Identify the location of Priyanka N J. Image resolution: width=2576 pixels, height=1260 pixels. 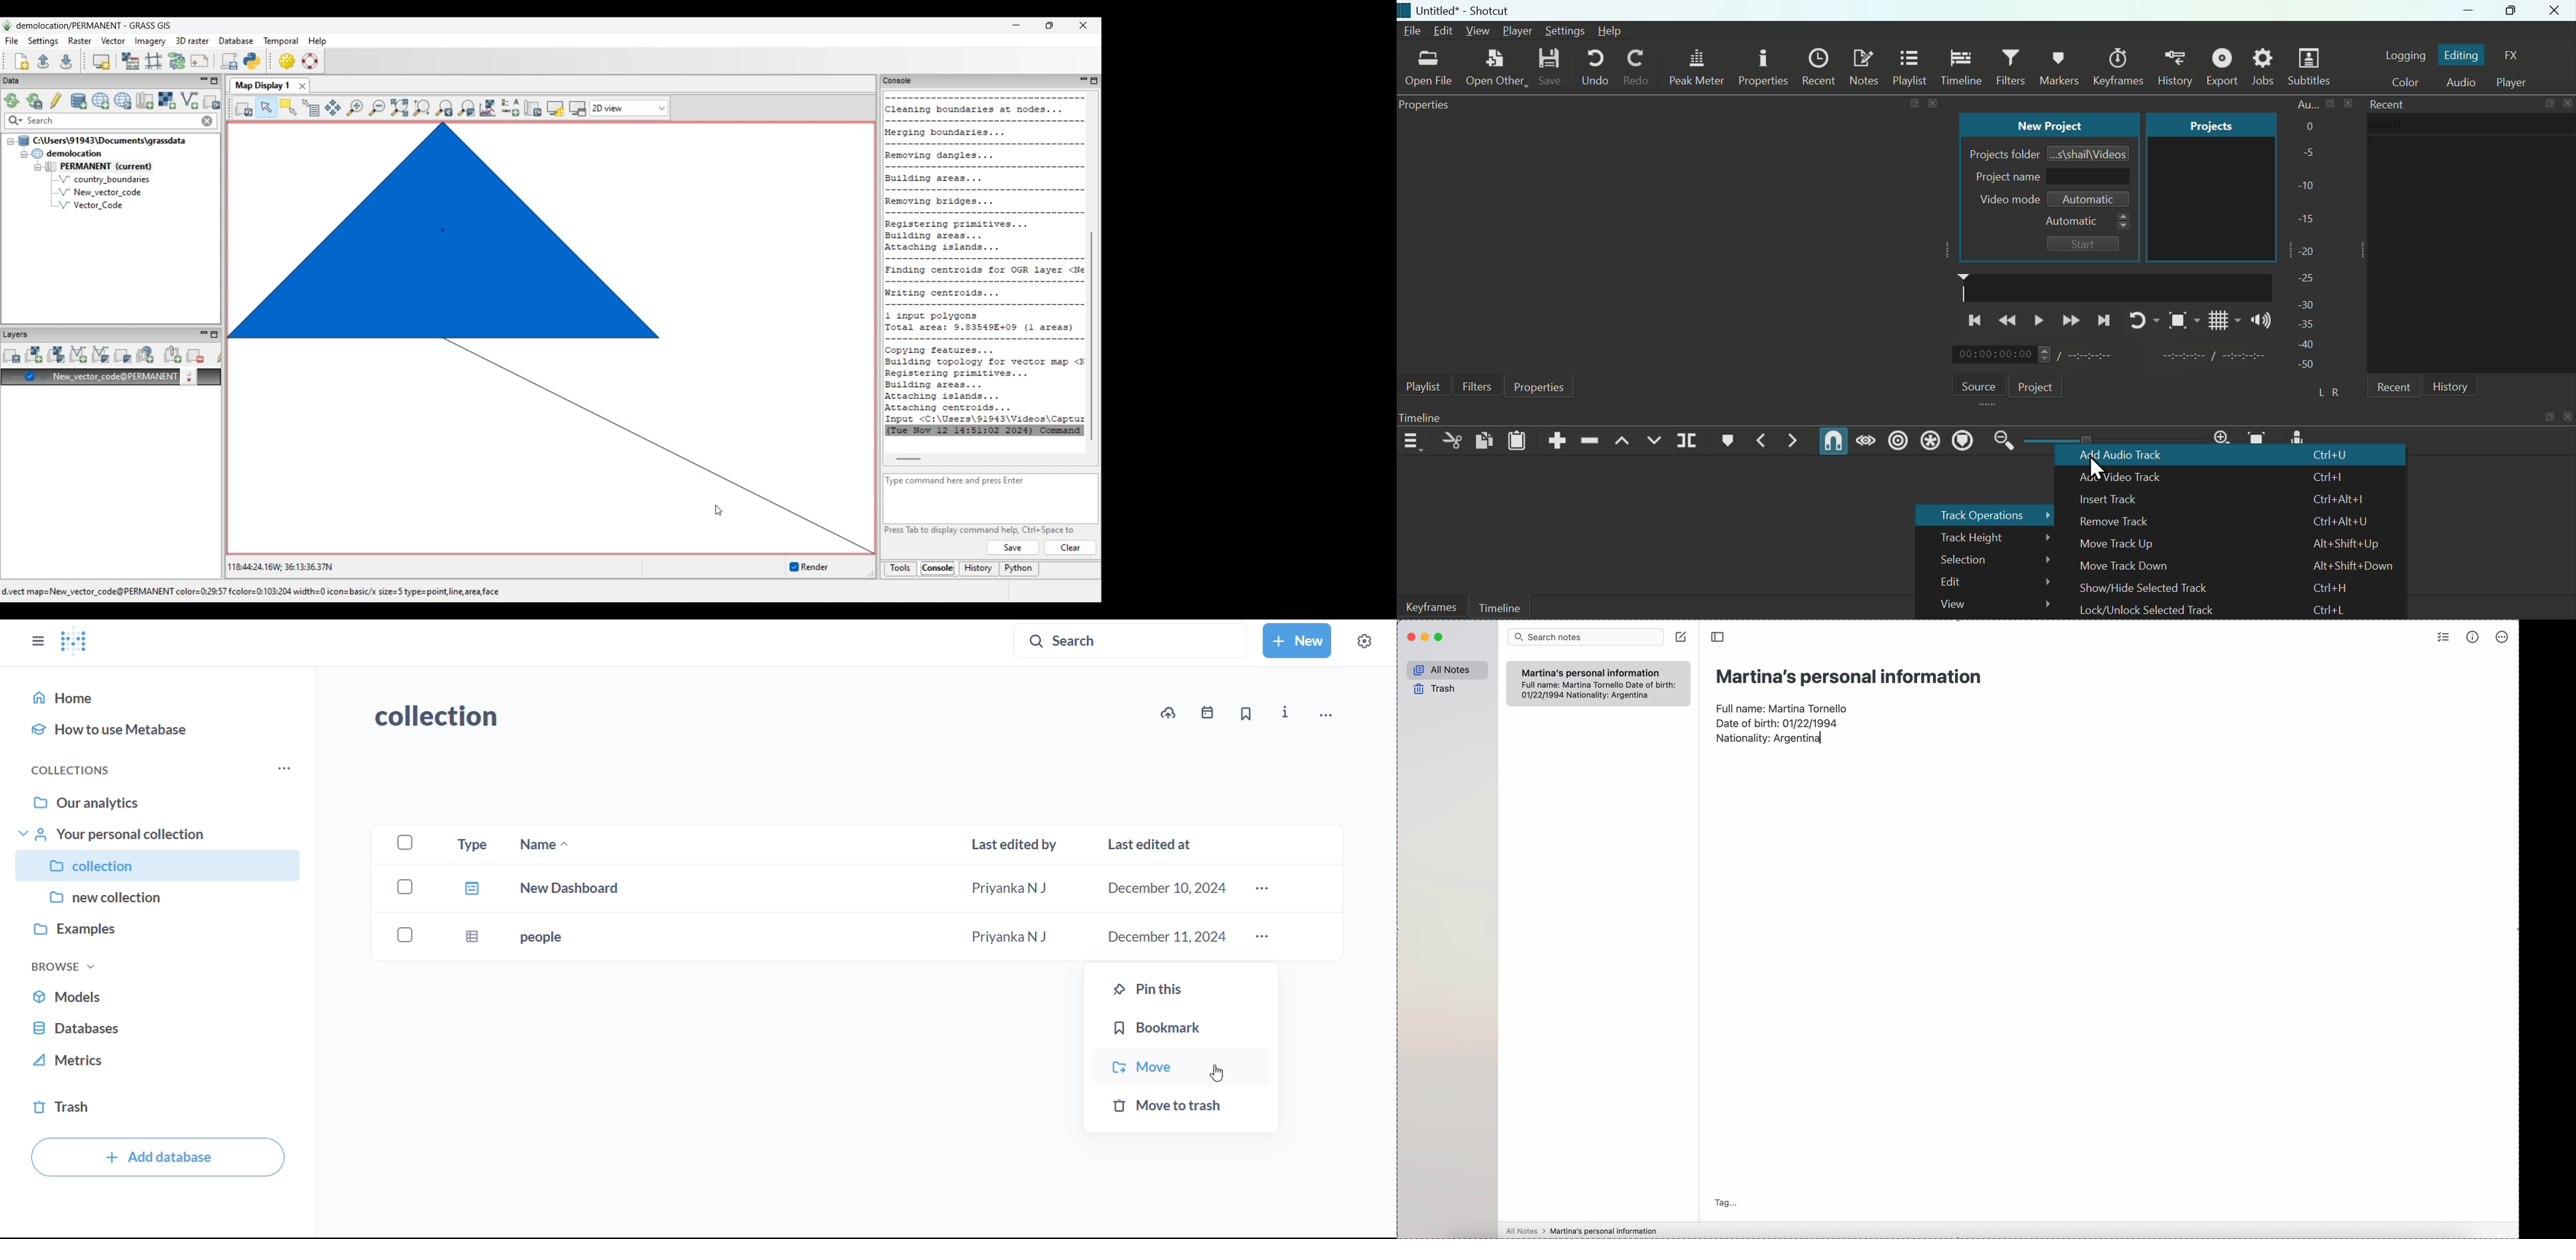
(1010, 936).